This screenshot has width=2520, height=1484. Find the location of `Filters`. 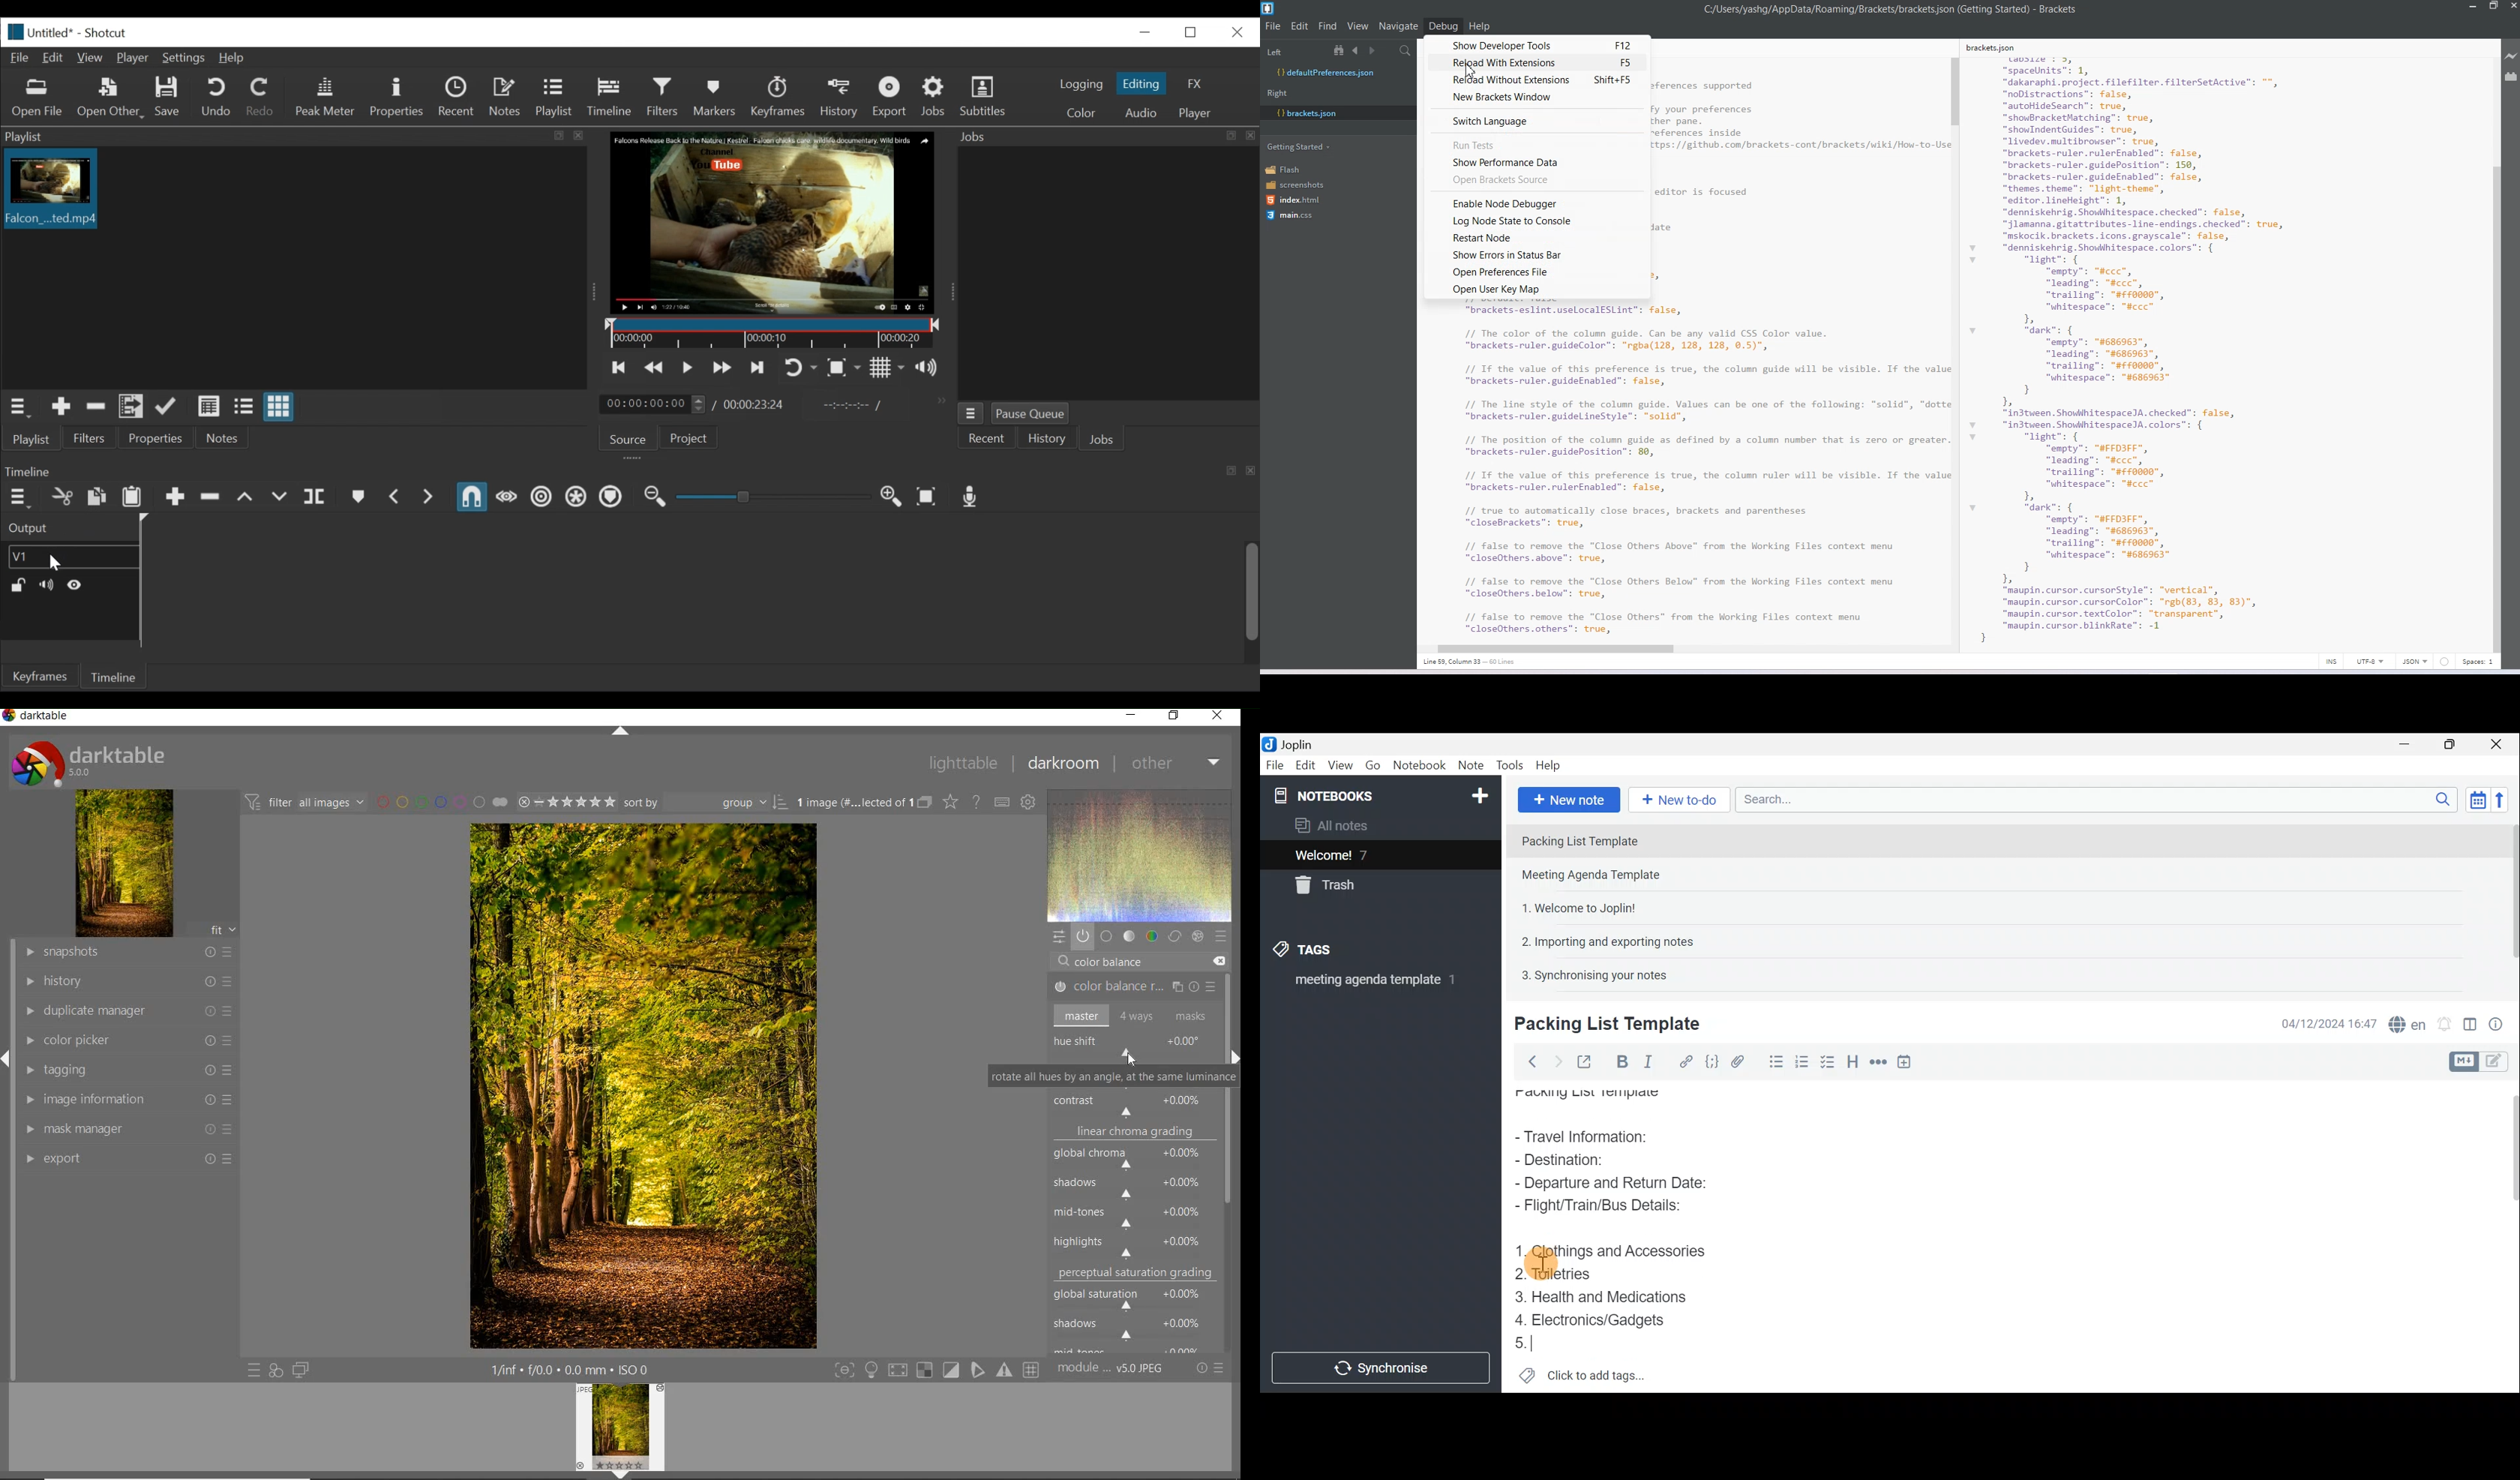

Filters is located at coordinates (664, 98).